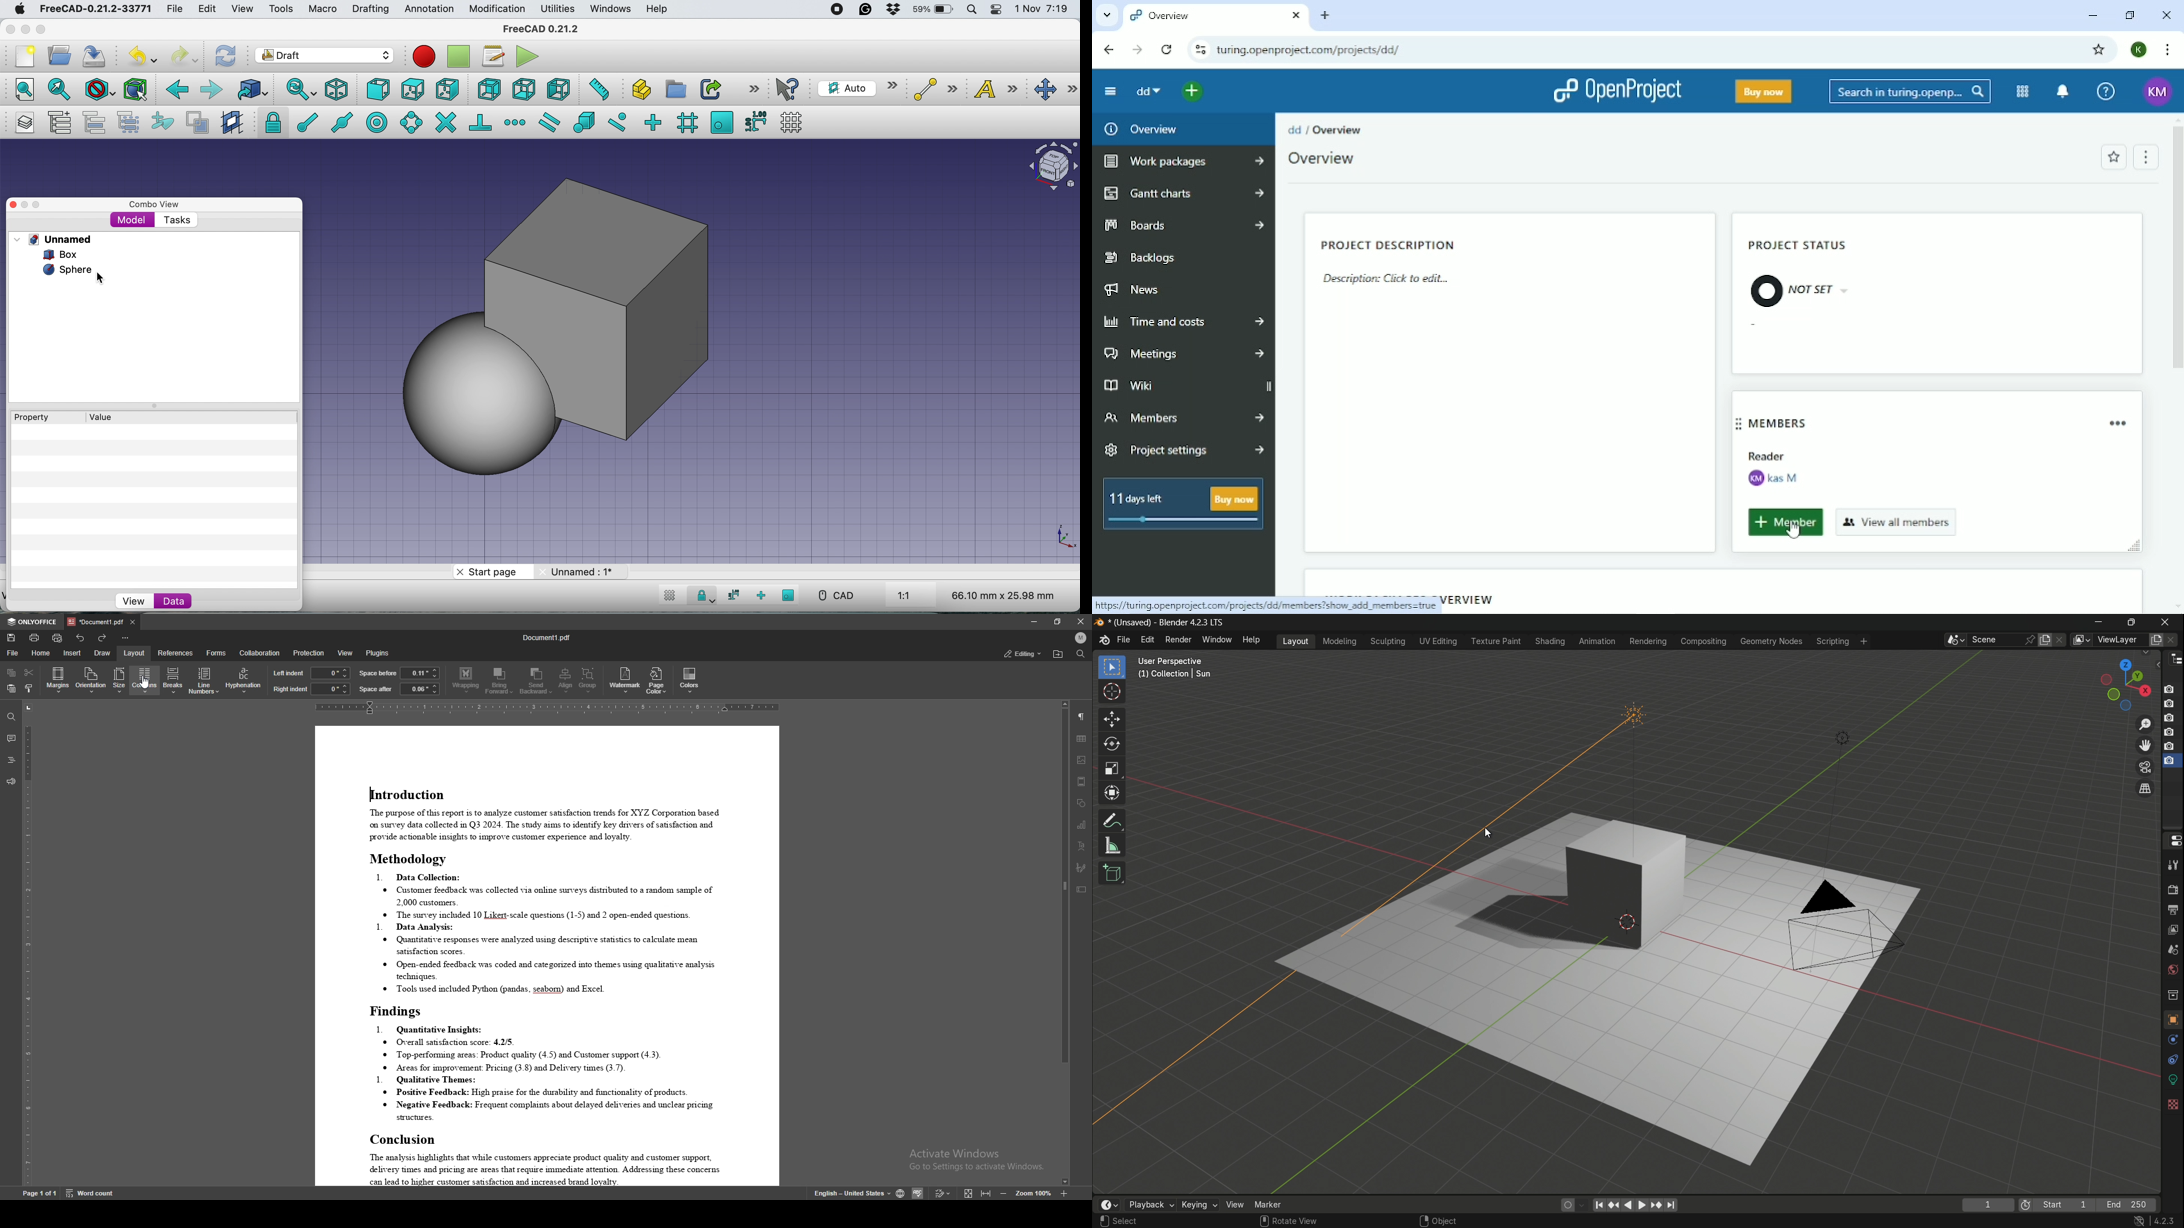 This screenshot has width=2184, height=1232. What do you see at coordinates (652, 122) in the screenshot?
I see `snap ortho` at bounding box center [652, 122].